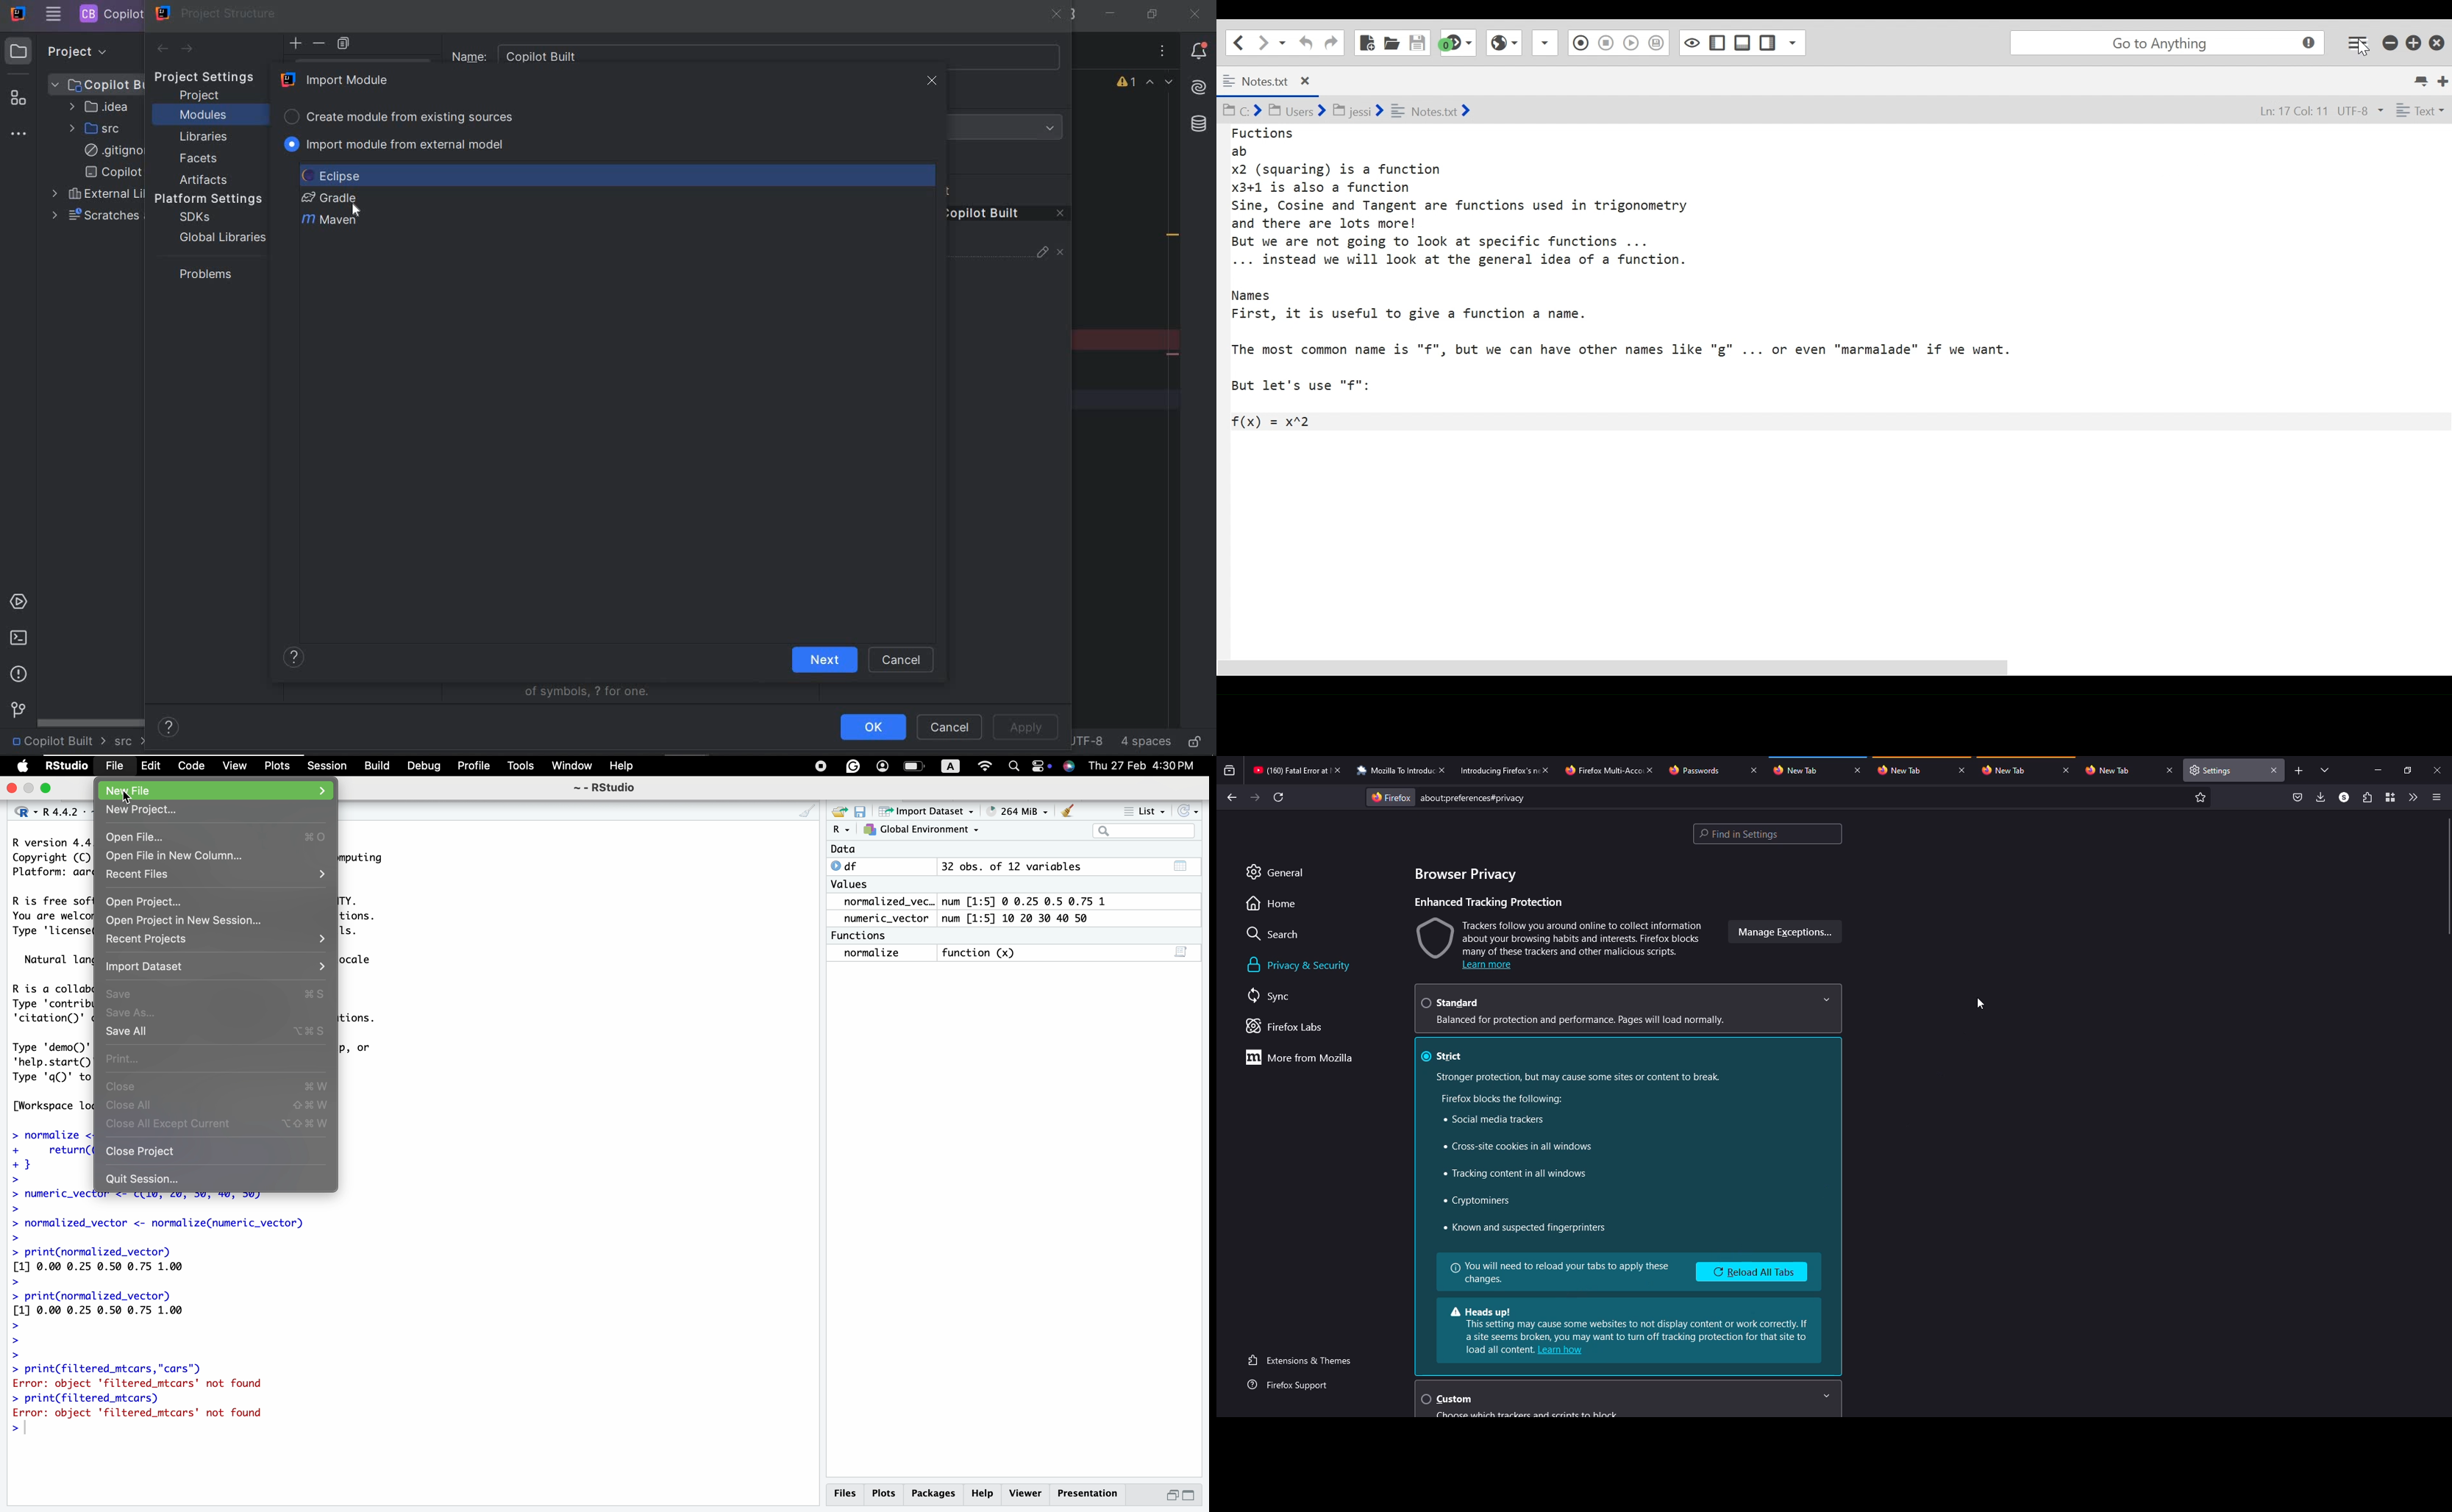  I want to click on plots, so click(277, 766).